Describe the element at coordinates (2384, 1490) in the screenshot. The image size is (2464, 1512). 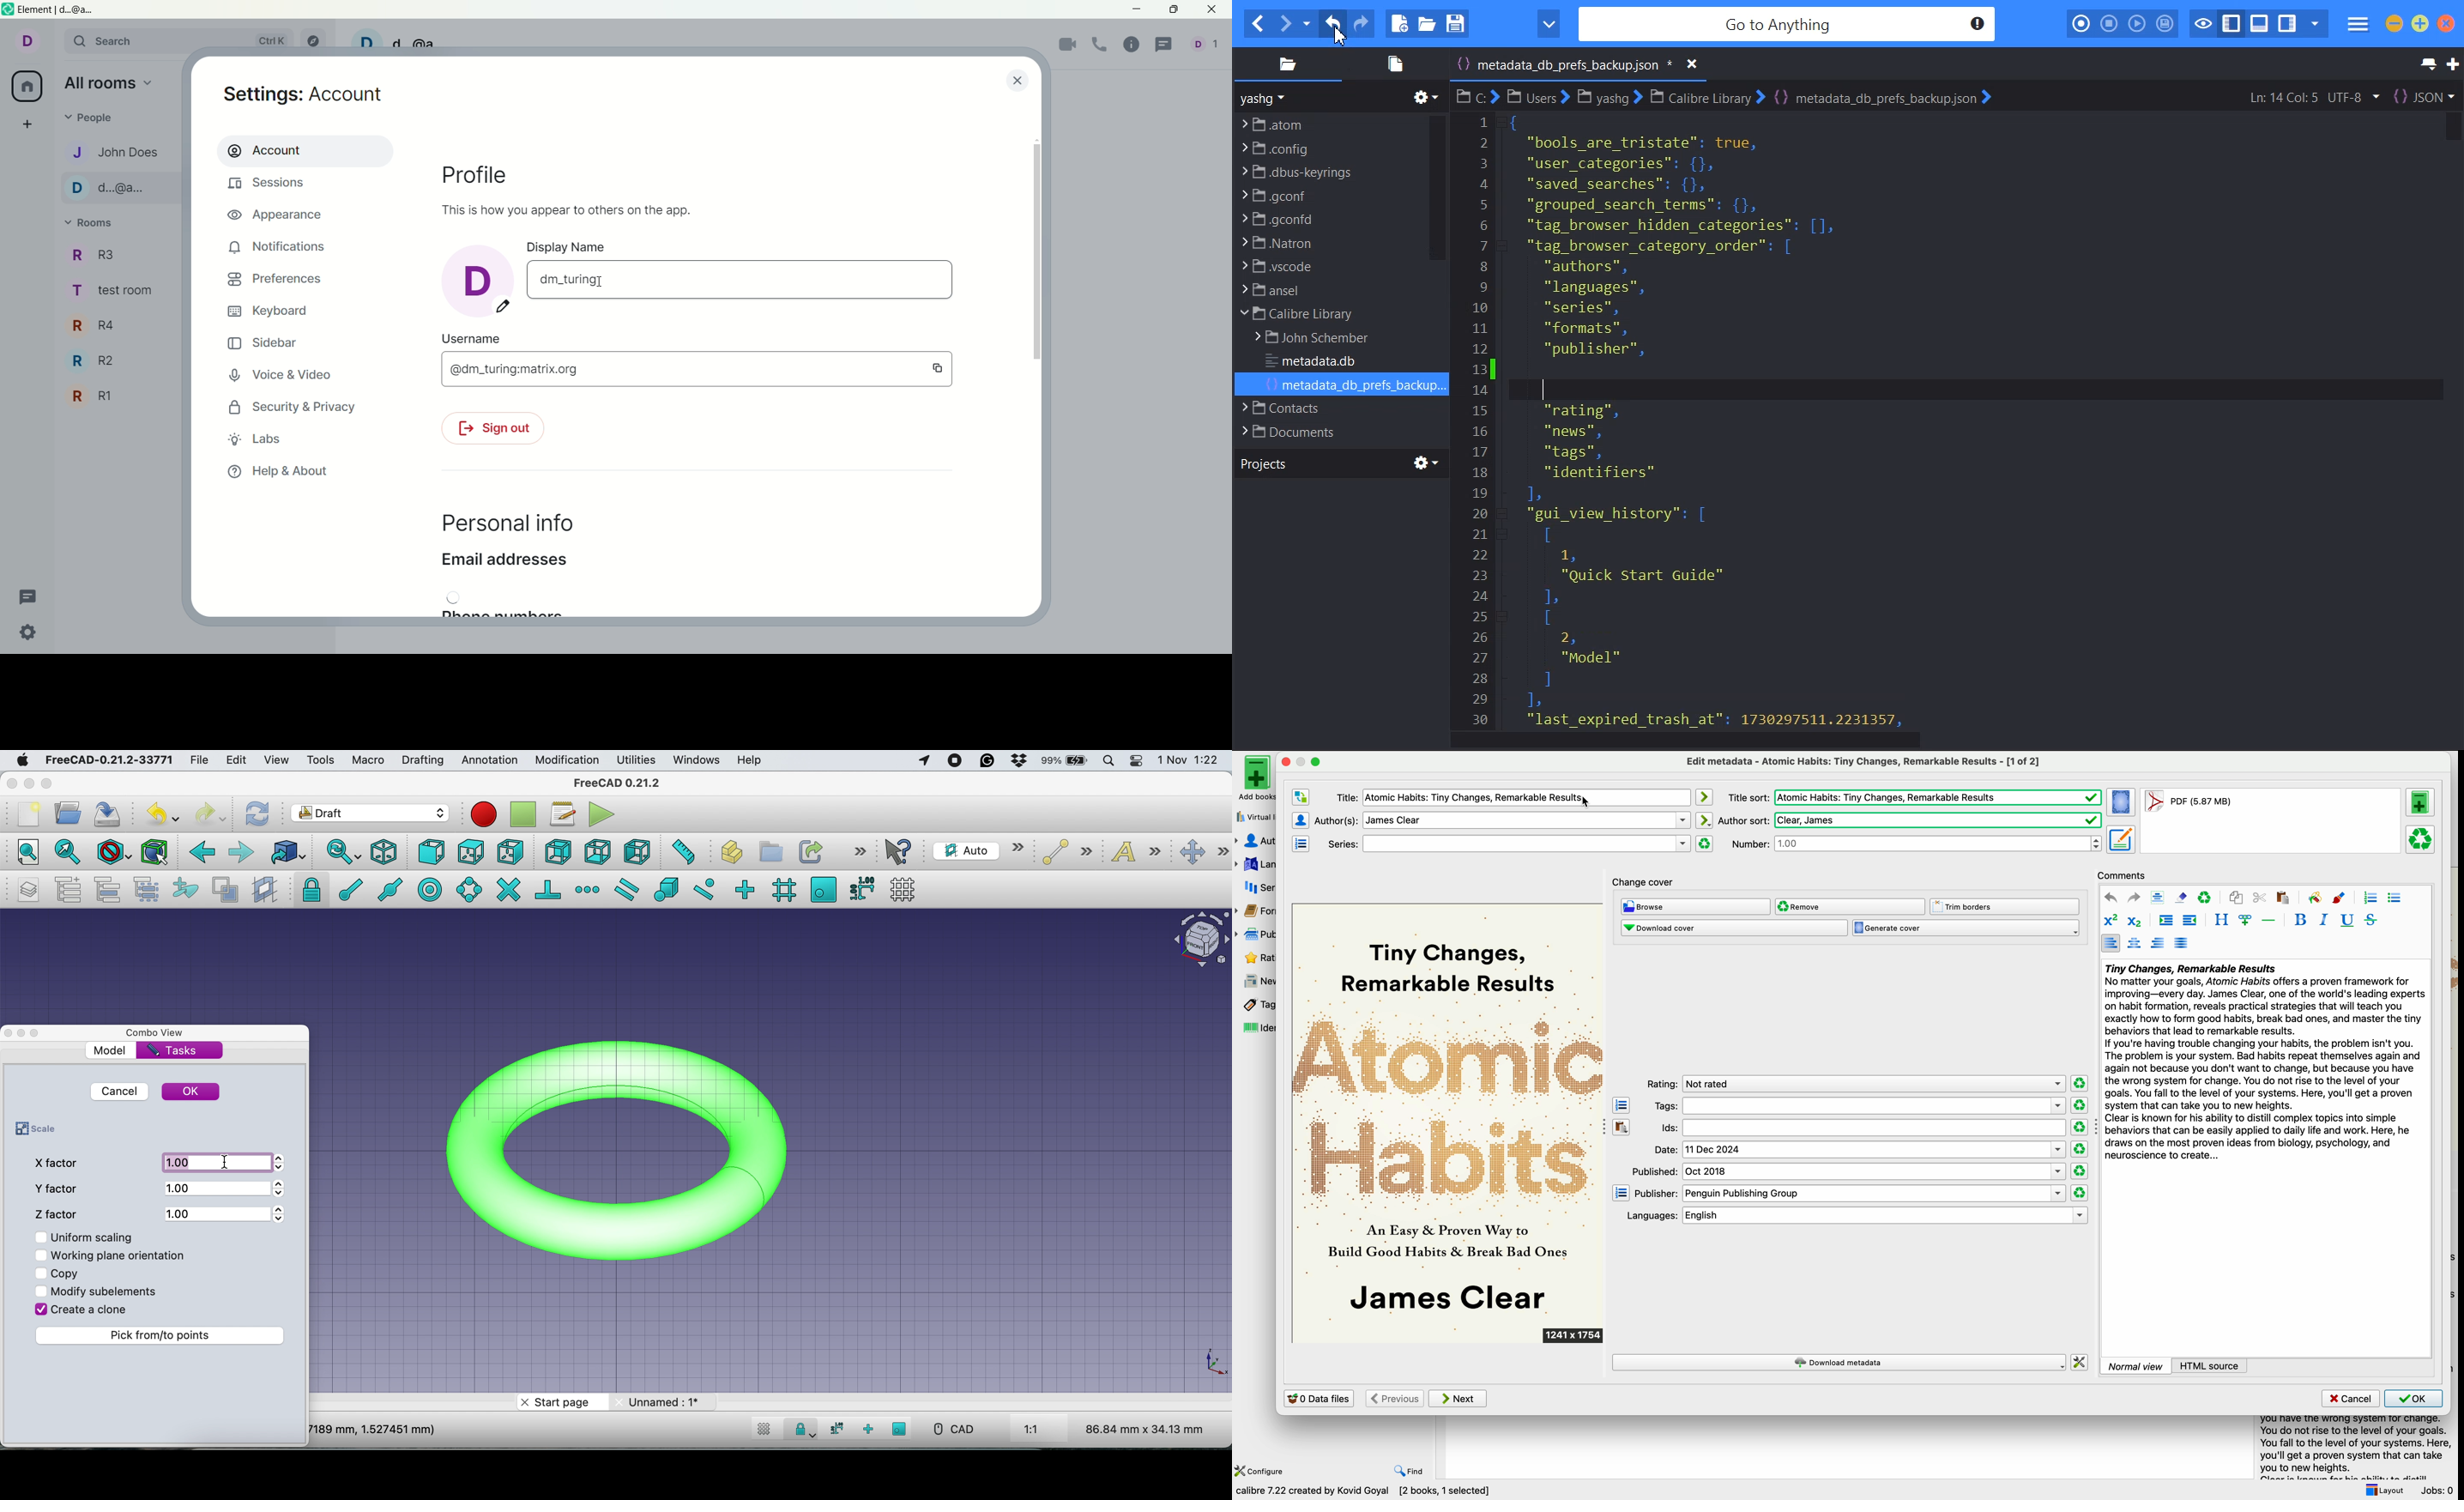
I see `layout` at that location.